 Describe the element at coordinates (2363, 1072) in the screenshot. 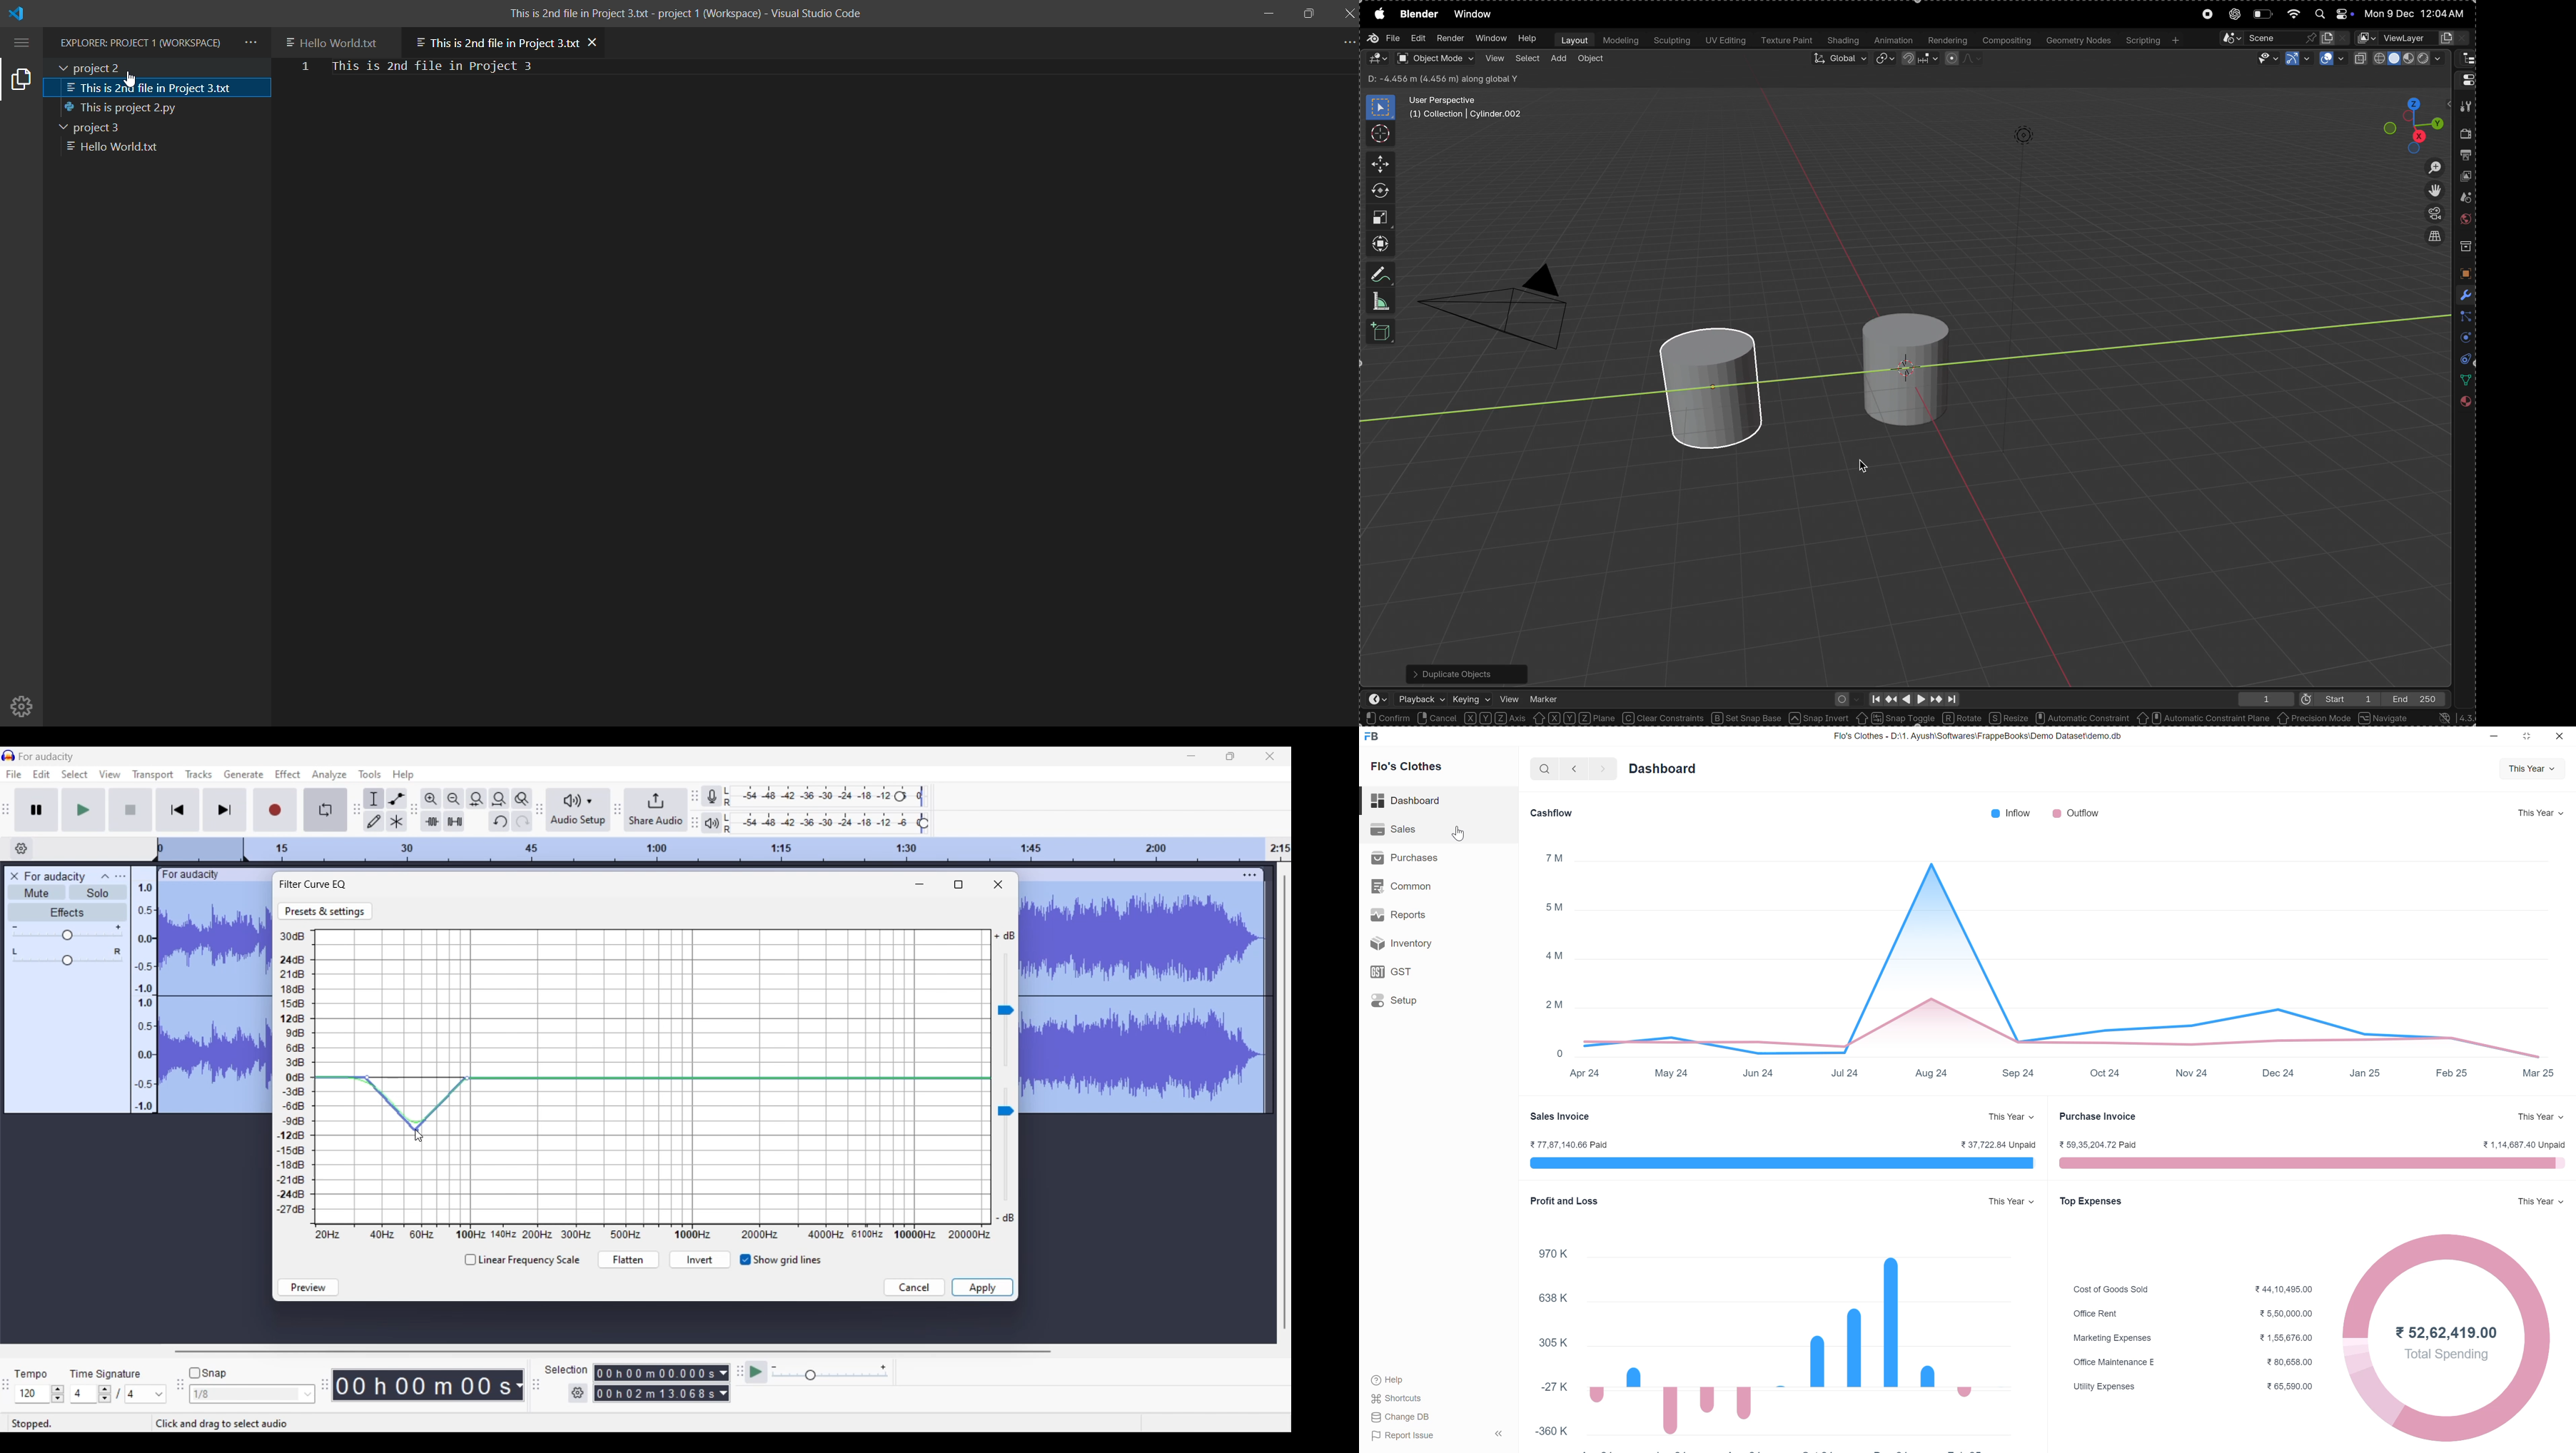

I see `Jan 25` at that location.